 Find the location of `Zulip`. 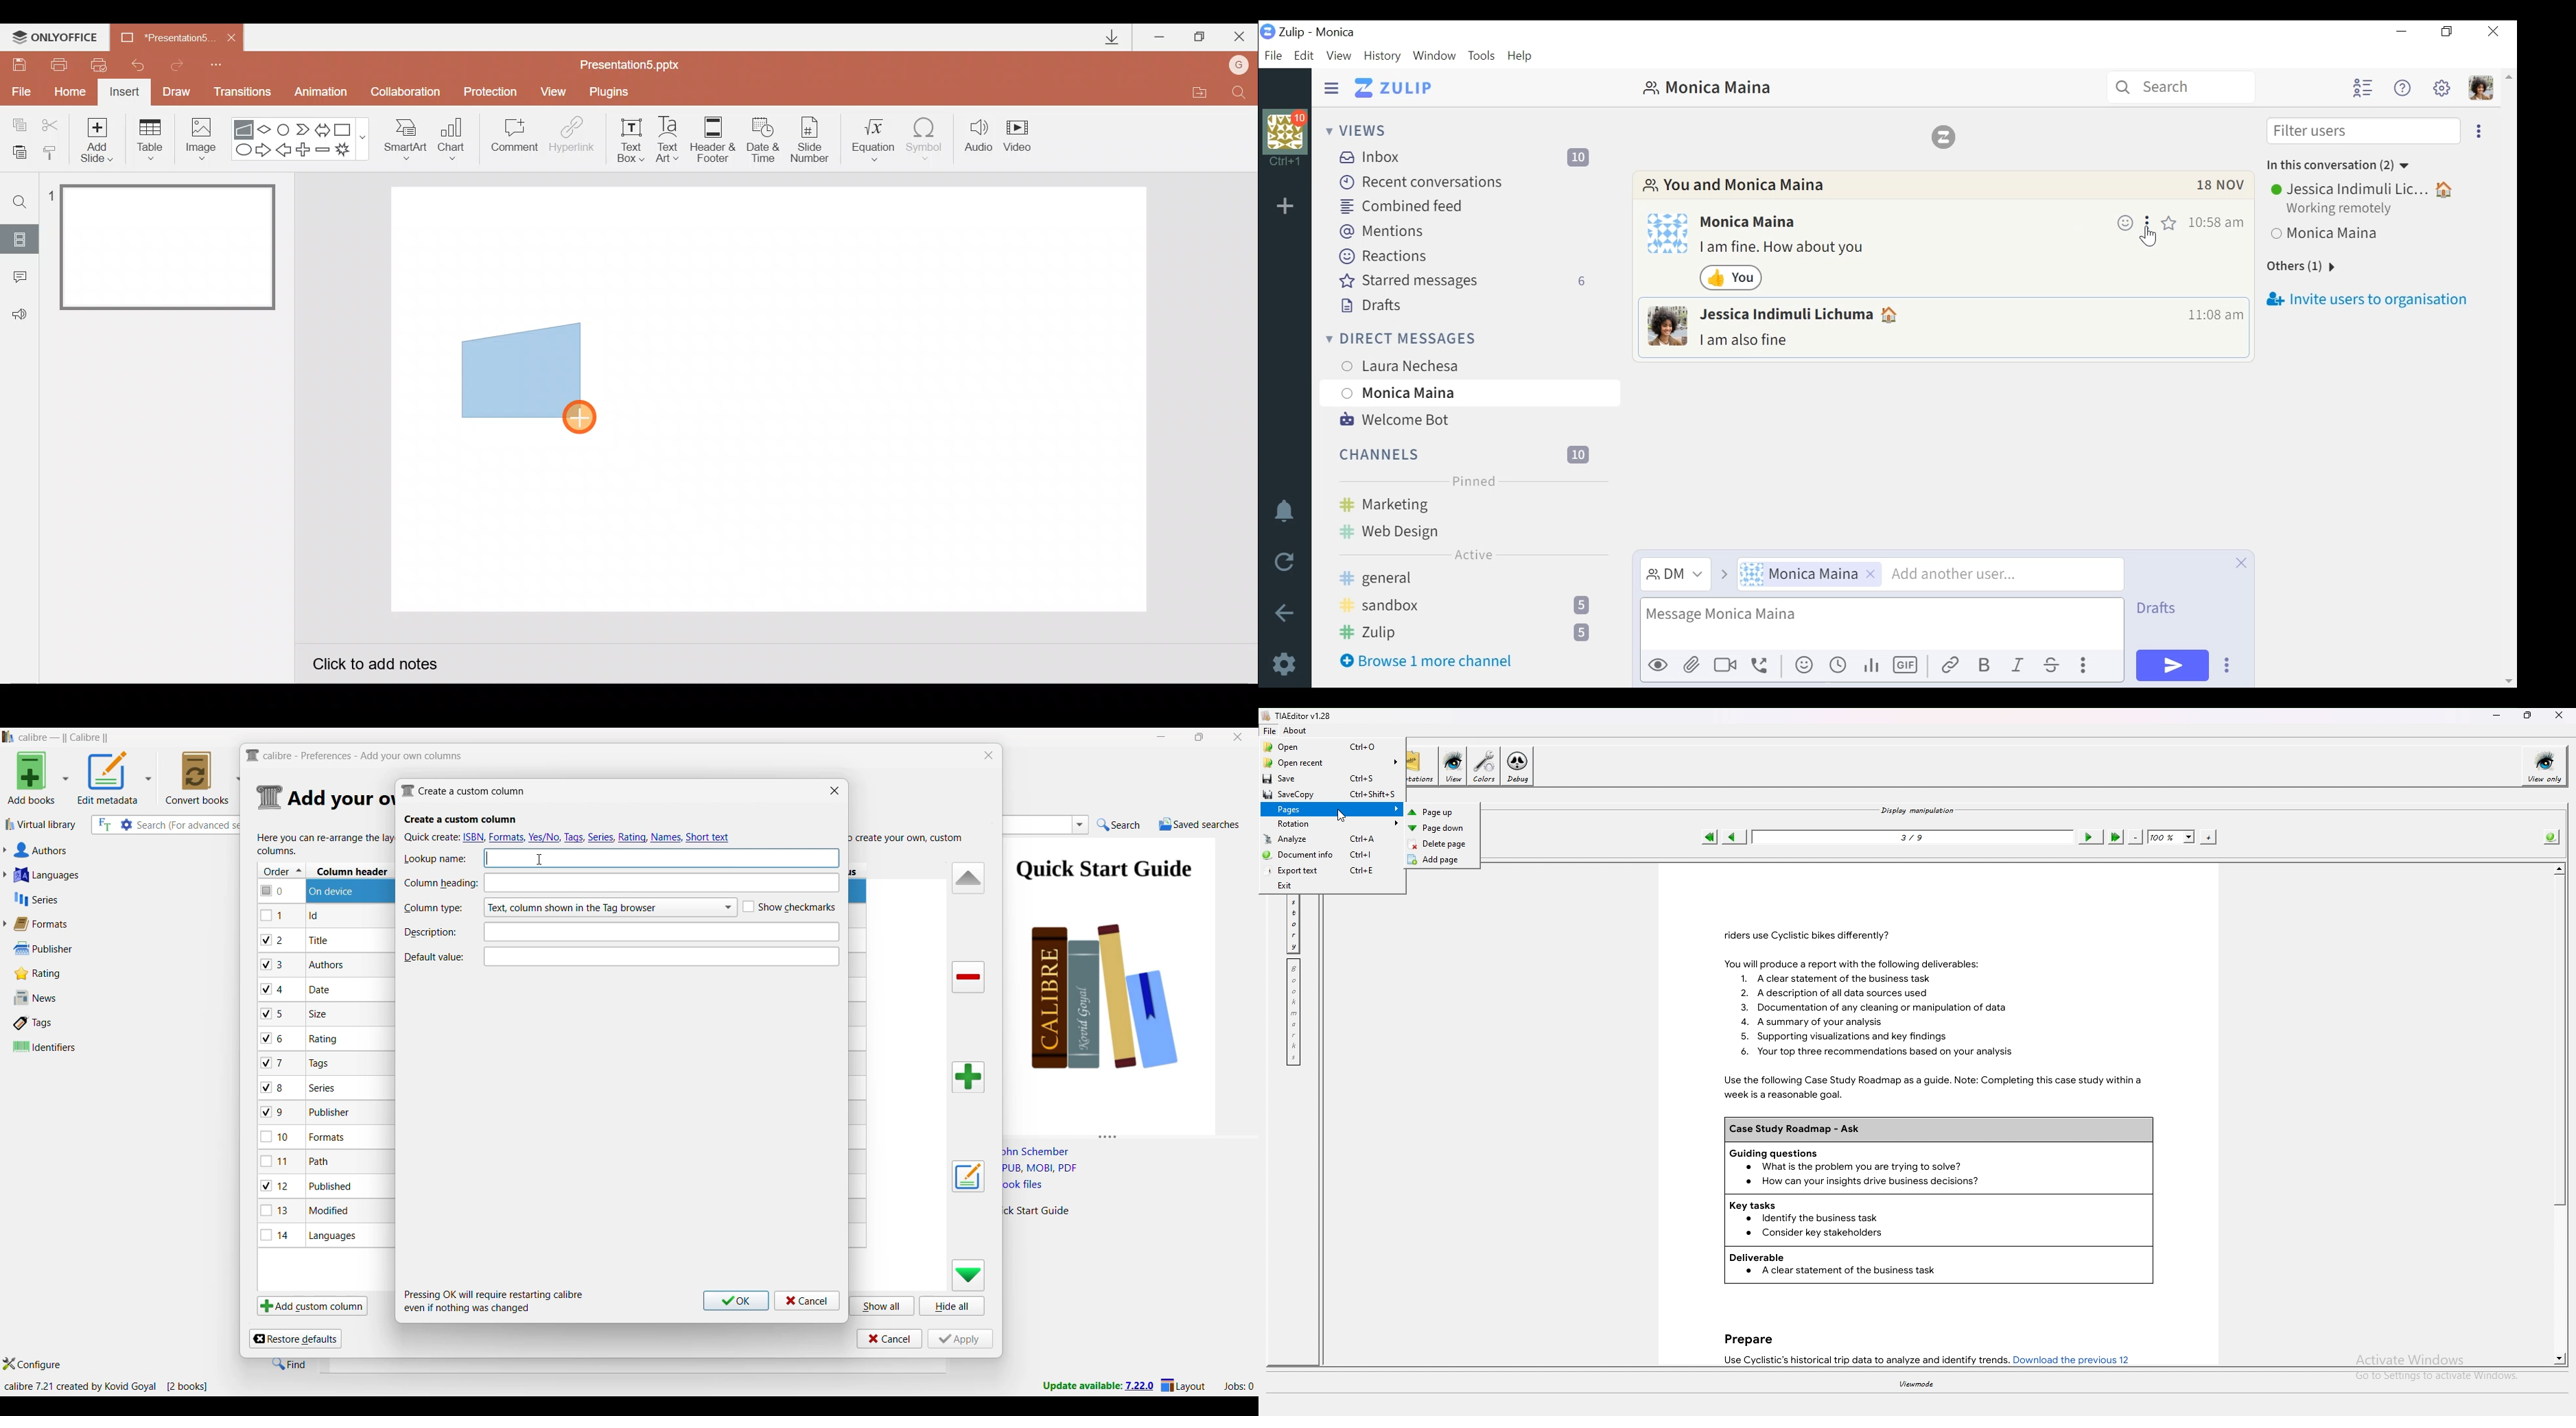

Zulip is located at coordinates (1472, 633).